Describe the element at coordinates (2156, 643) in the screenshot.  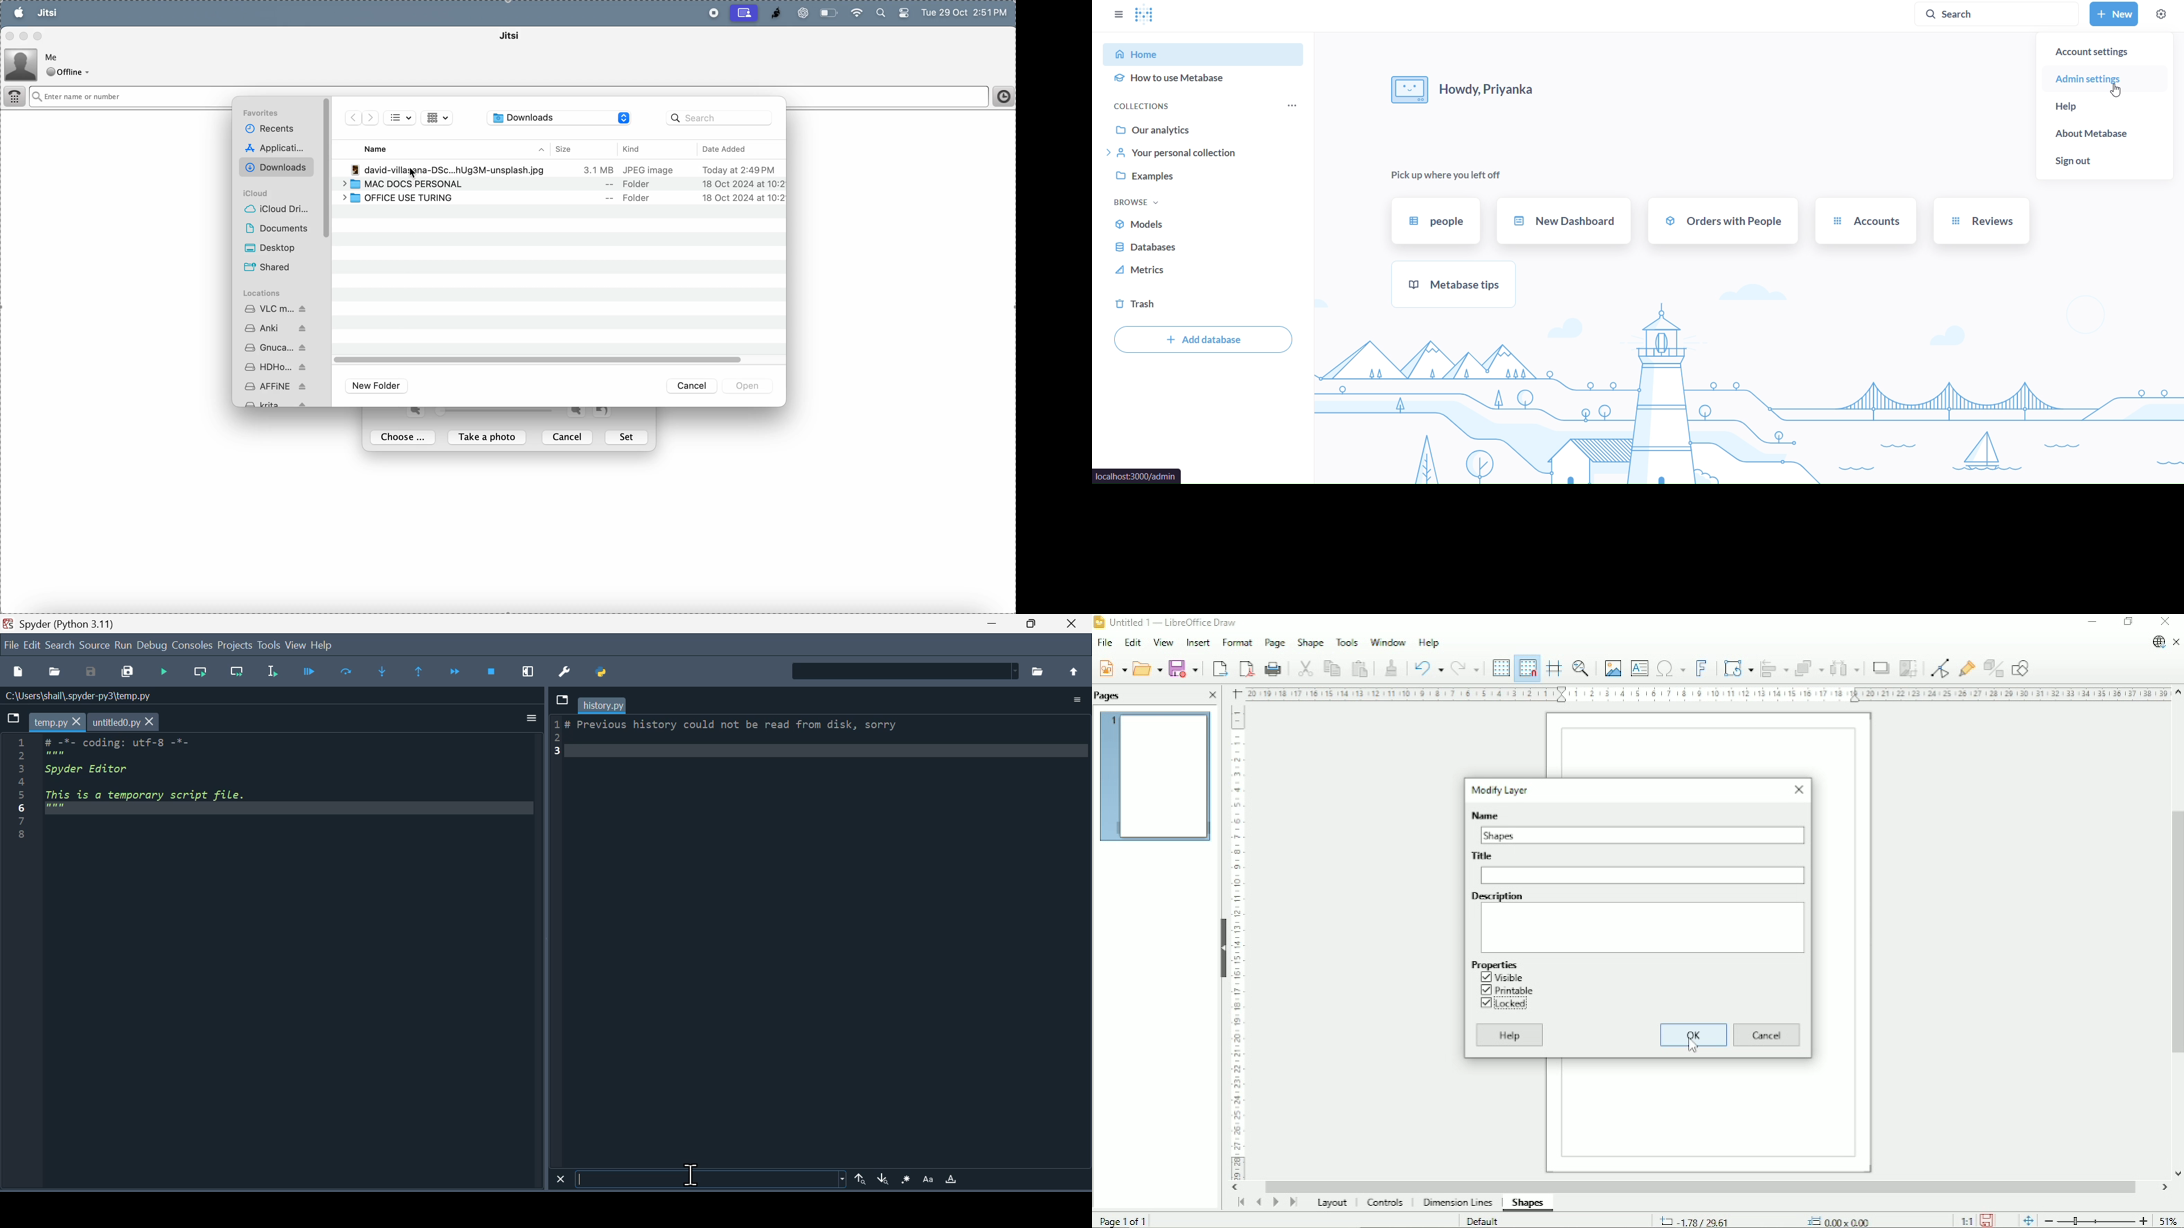
I see `Update available` at that location.